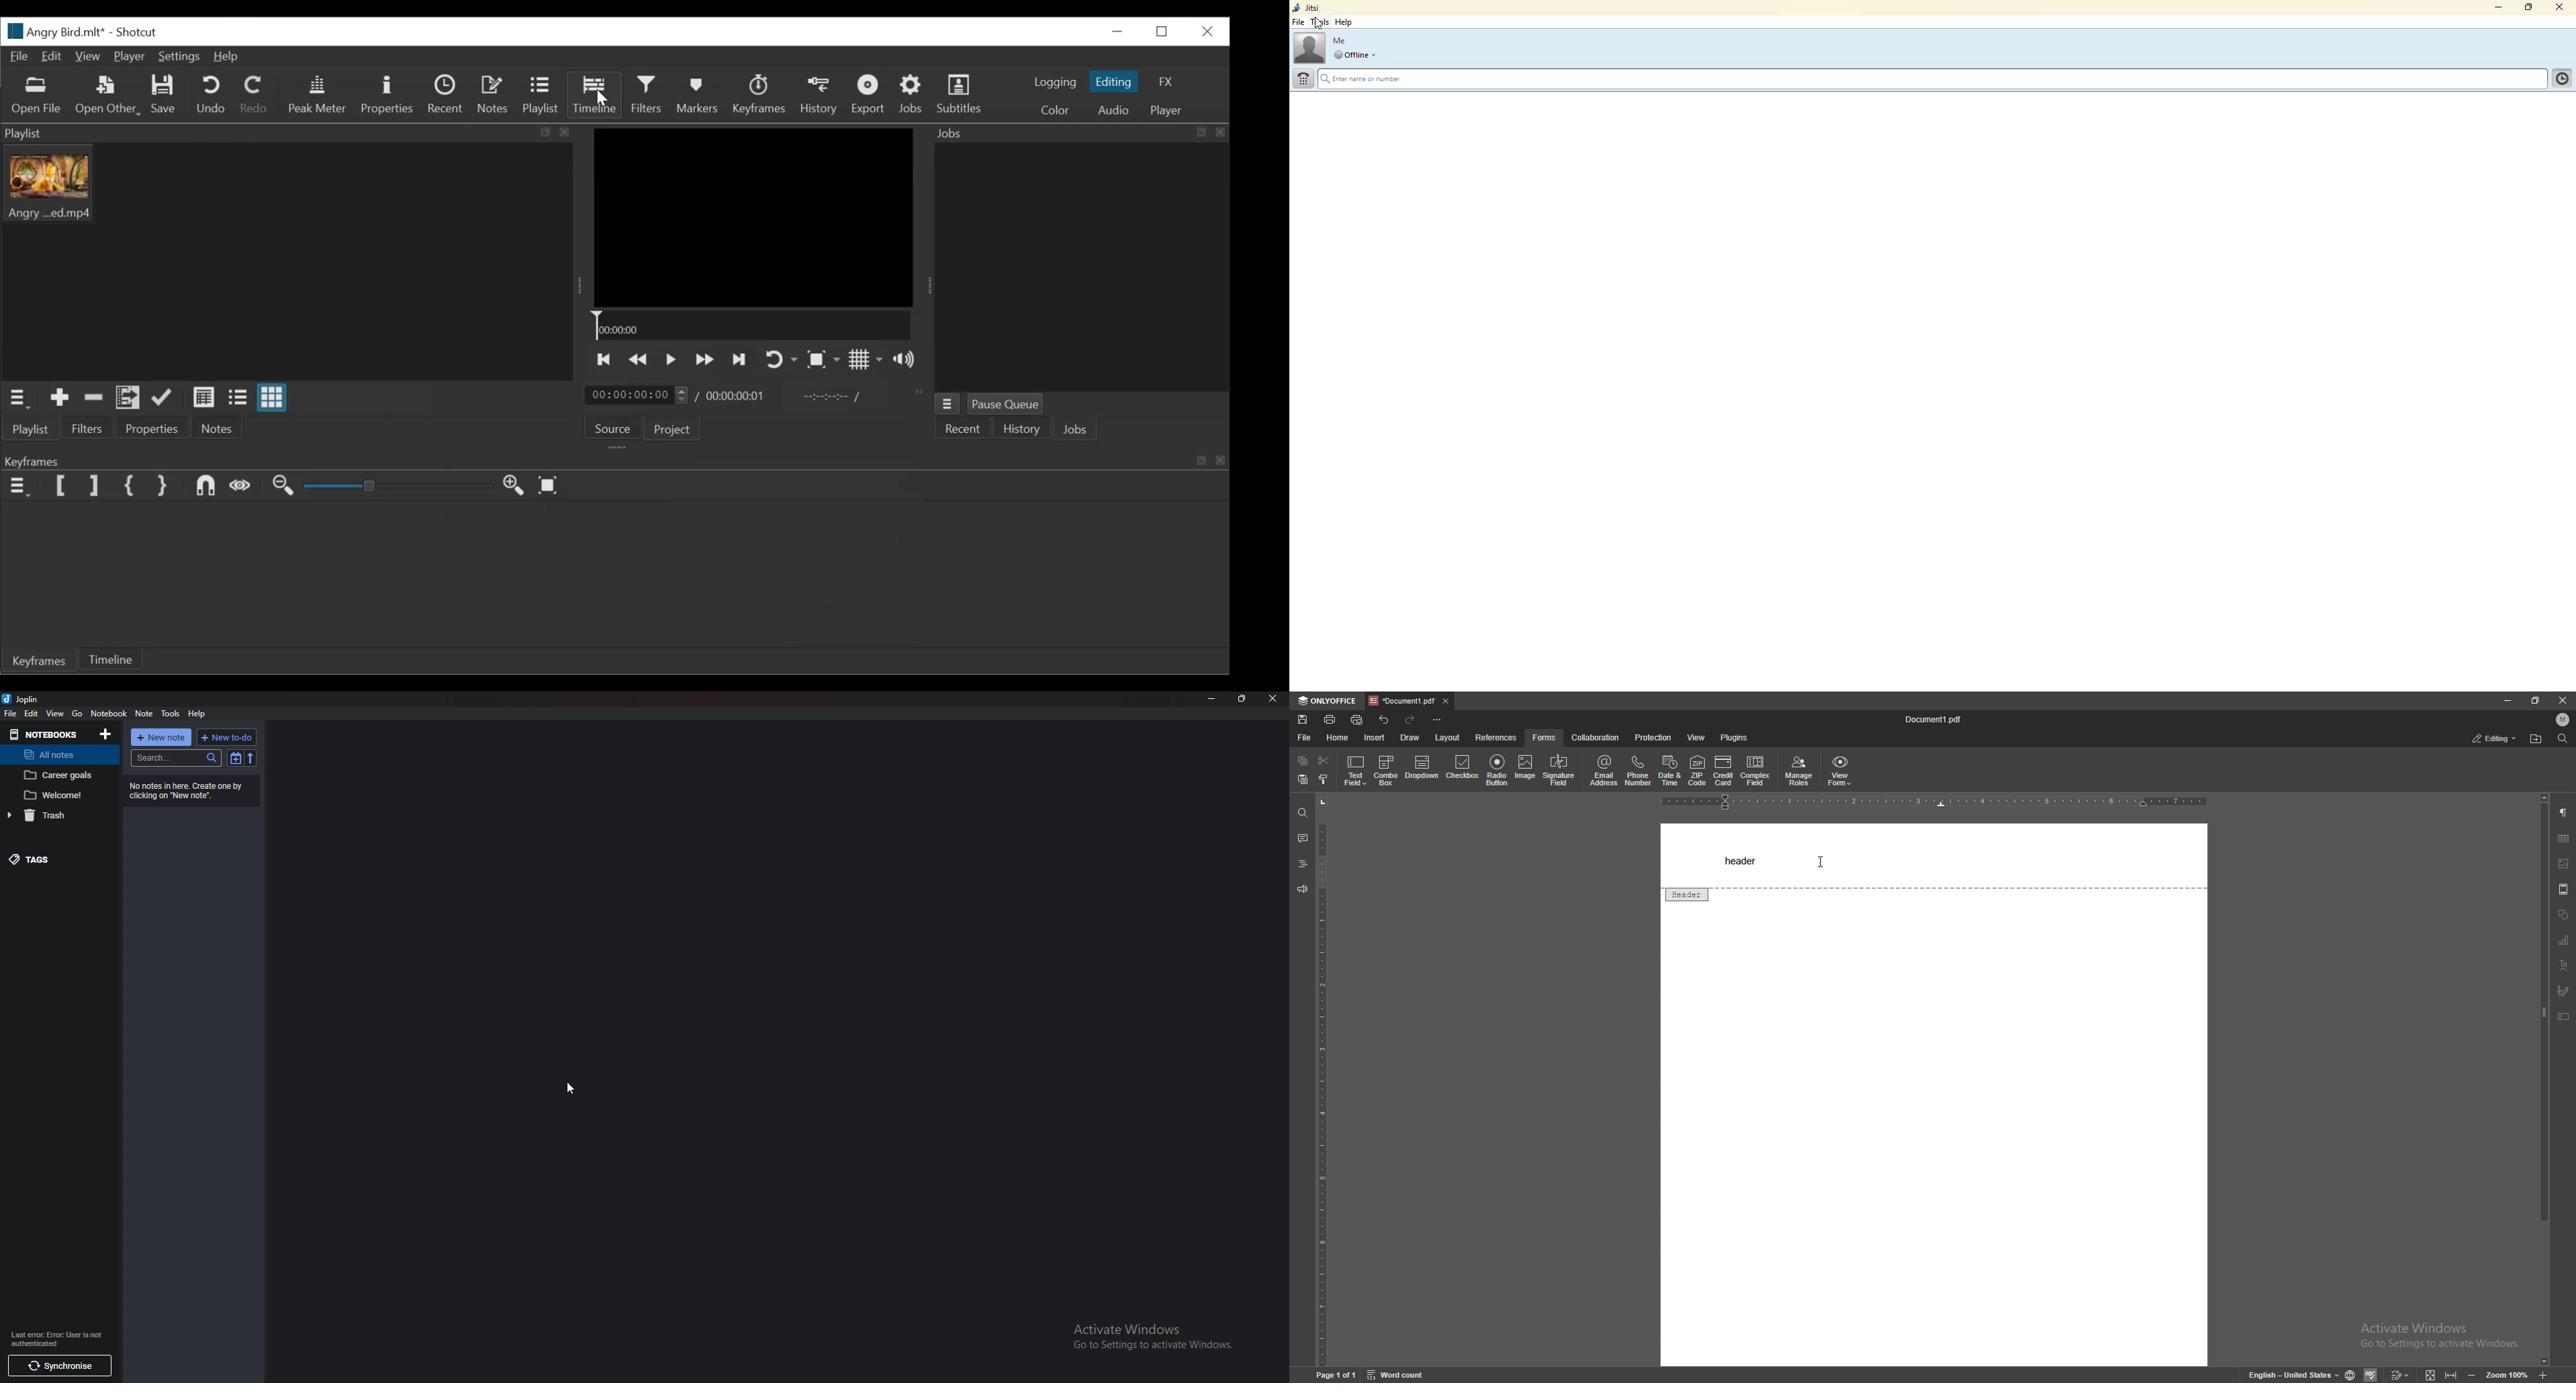 This screenshot has width=2576, height=1400. What do you see at coordinates (251, 758) in the screenshot?
I see `reverse sort order` at bounding box center [251, 758].